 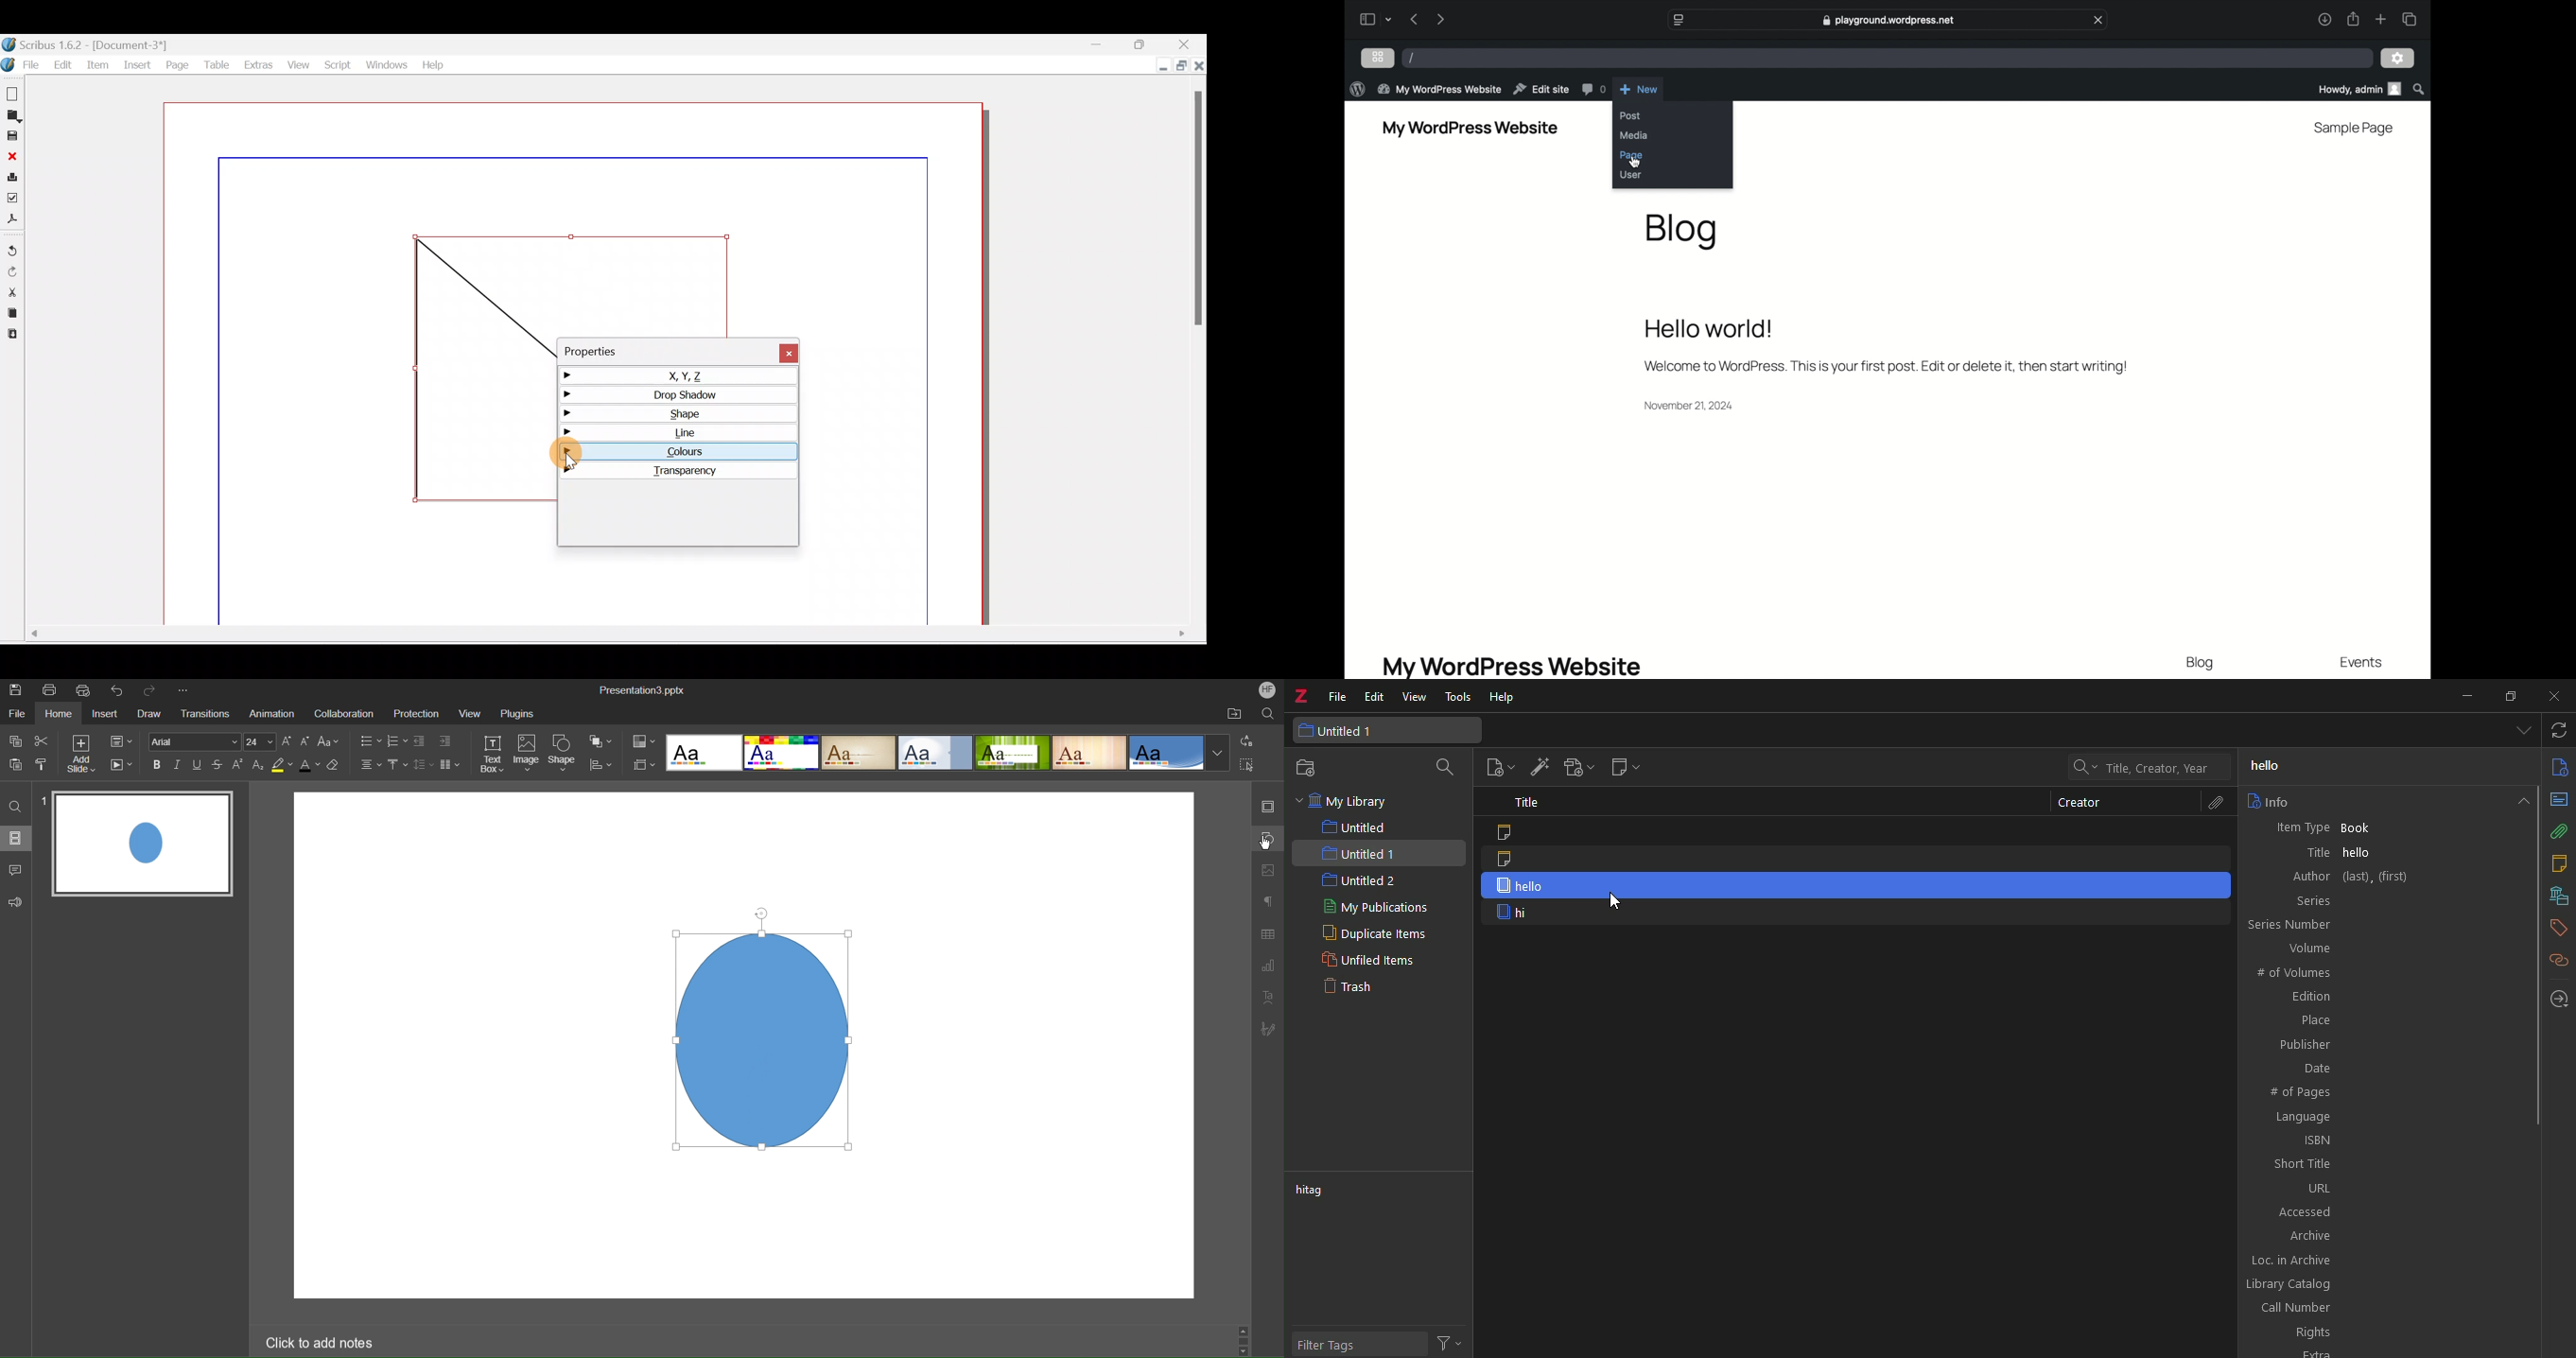 What do you see at coordinates (1622, 901) in the screenshot?
I see `cursor` at bounding box center [1622, 901].